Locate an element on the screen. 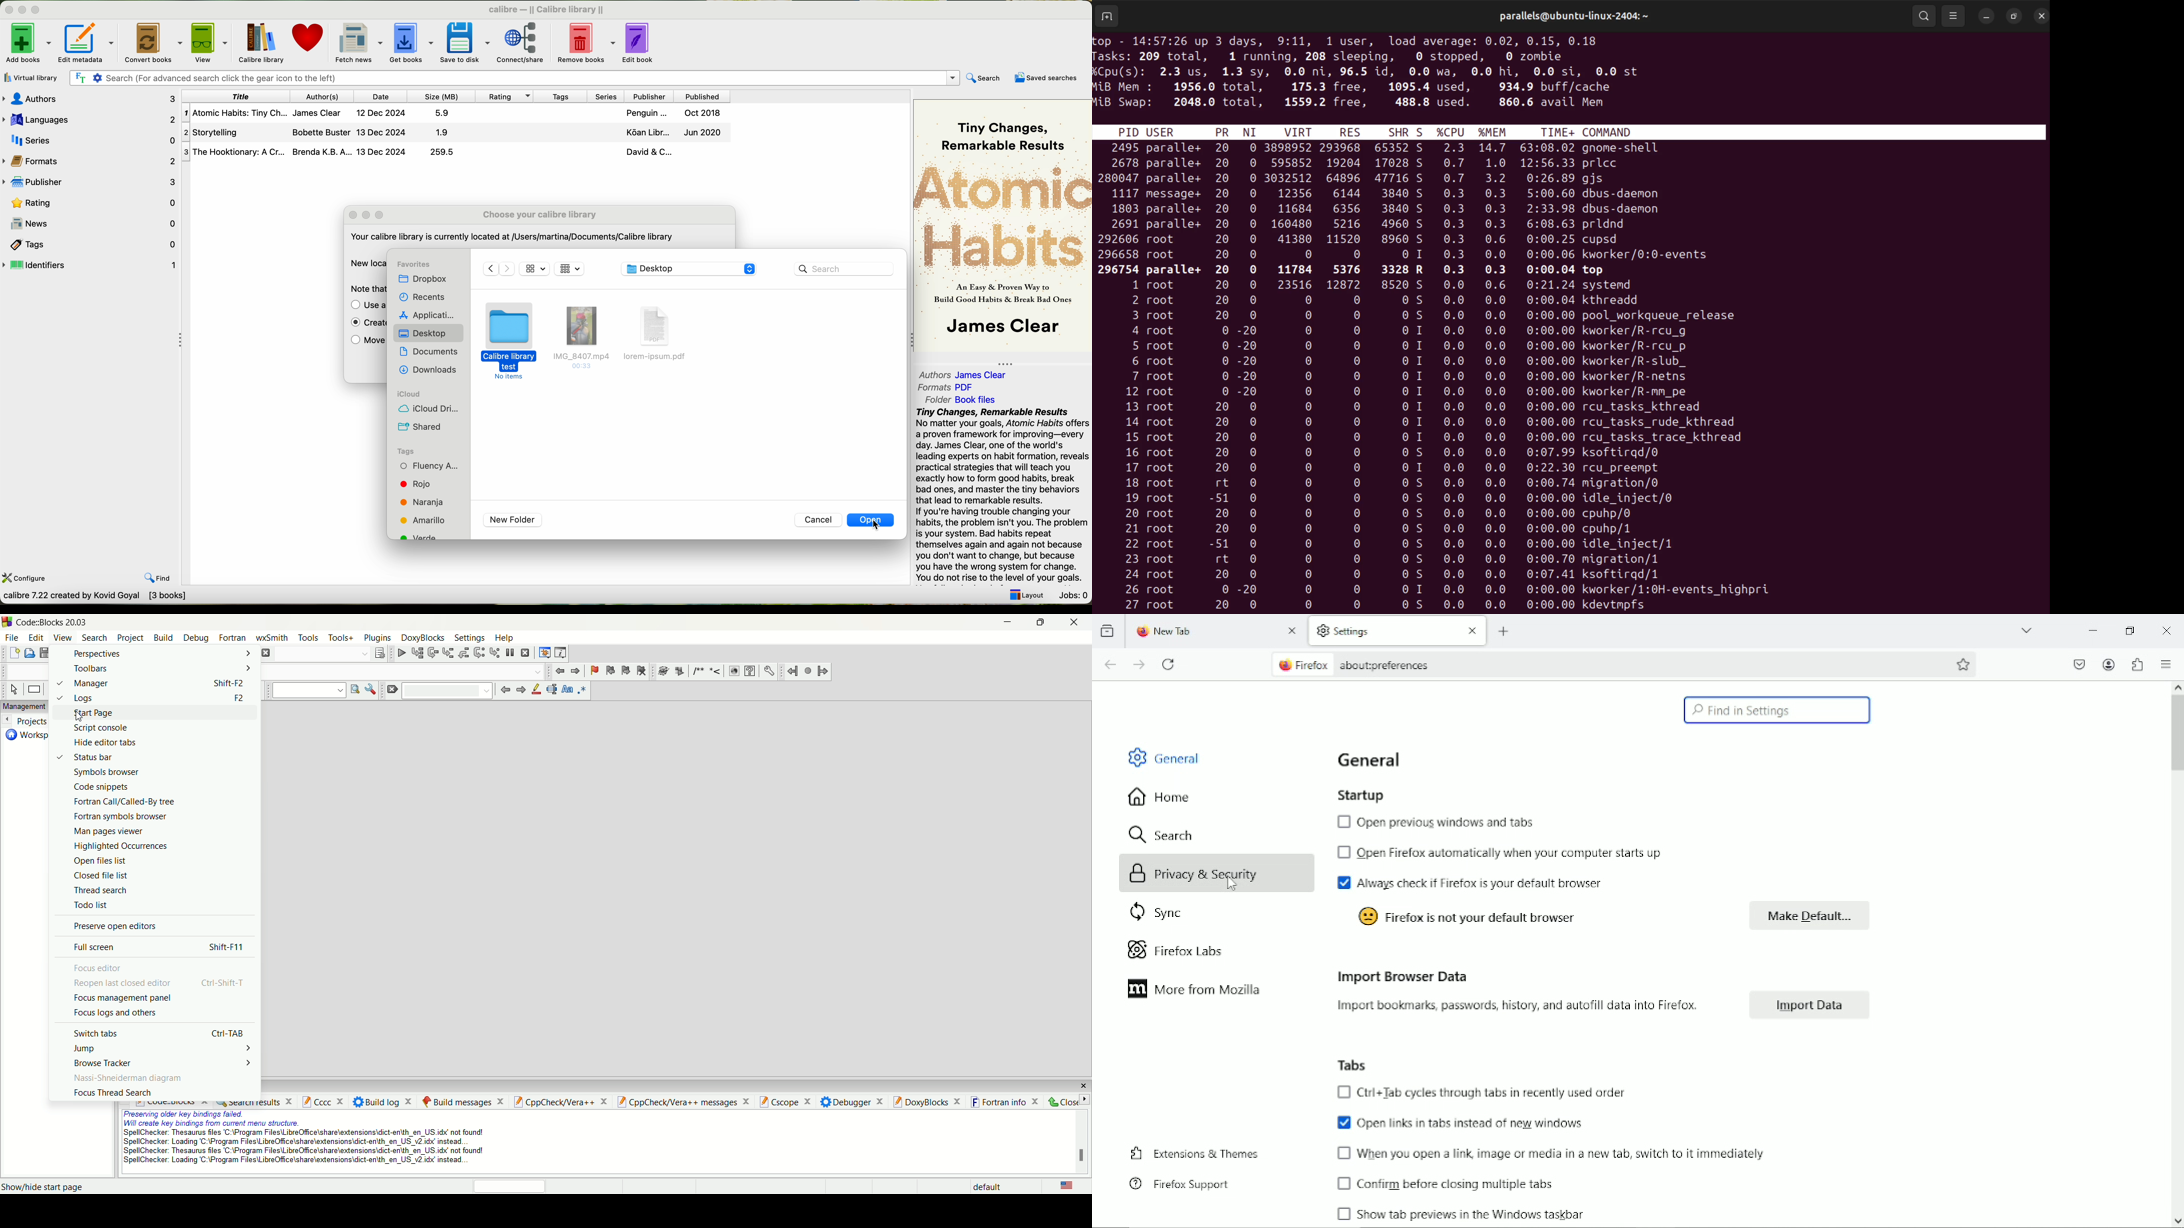 The height and width of the screenshot is (1232, 2184). folder selected is located at coordinates (508, 344).